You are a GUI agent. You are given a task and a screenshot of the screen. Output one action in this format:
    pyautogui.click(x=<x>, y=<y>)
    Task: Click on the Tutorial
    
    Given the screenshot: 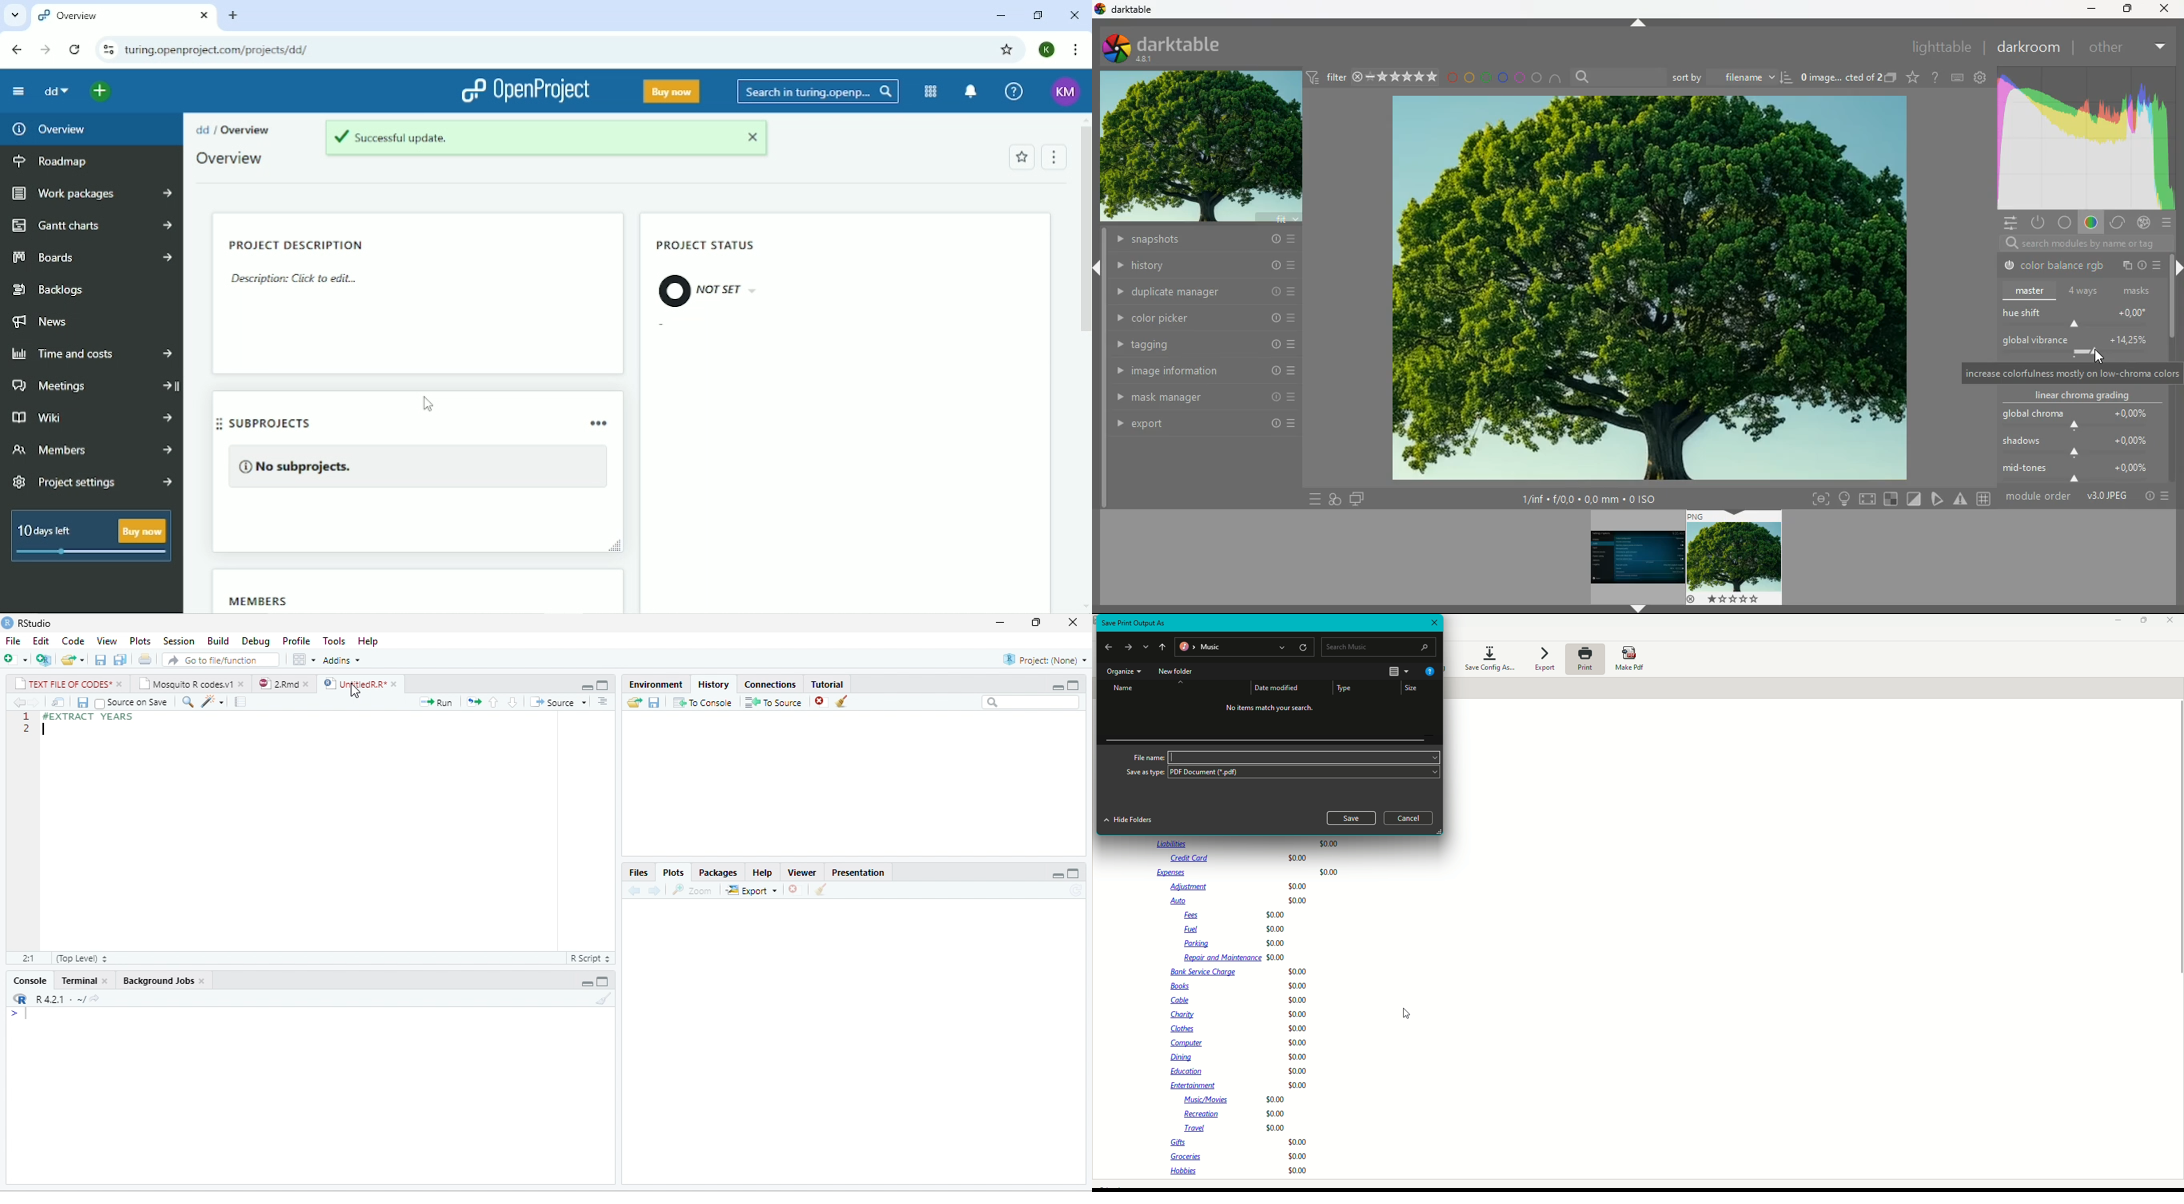 What is the action you would take?
    pyautogui.click(x=828, y=684)
    